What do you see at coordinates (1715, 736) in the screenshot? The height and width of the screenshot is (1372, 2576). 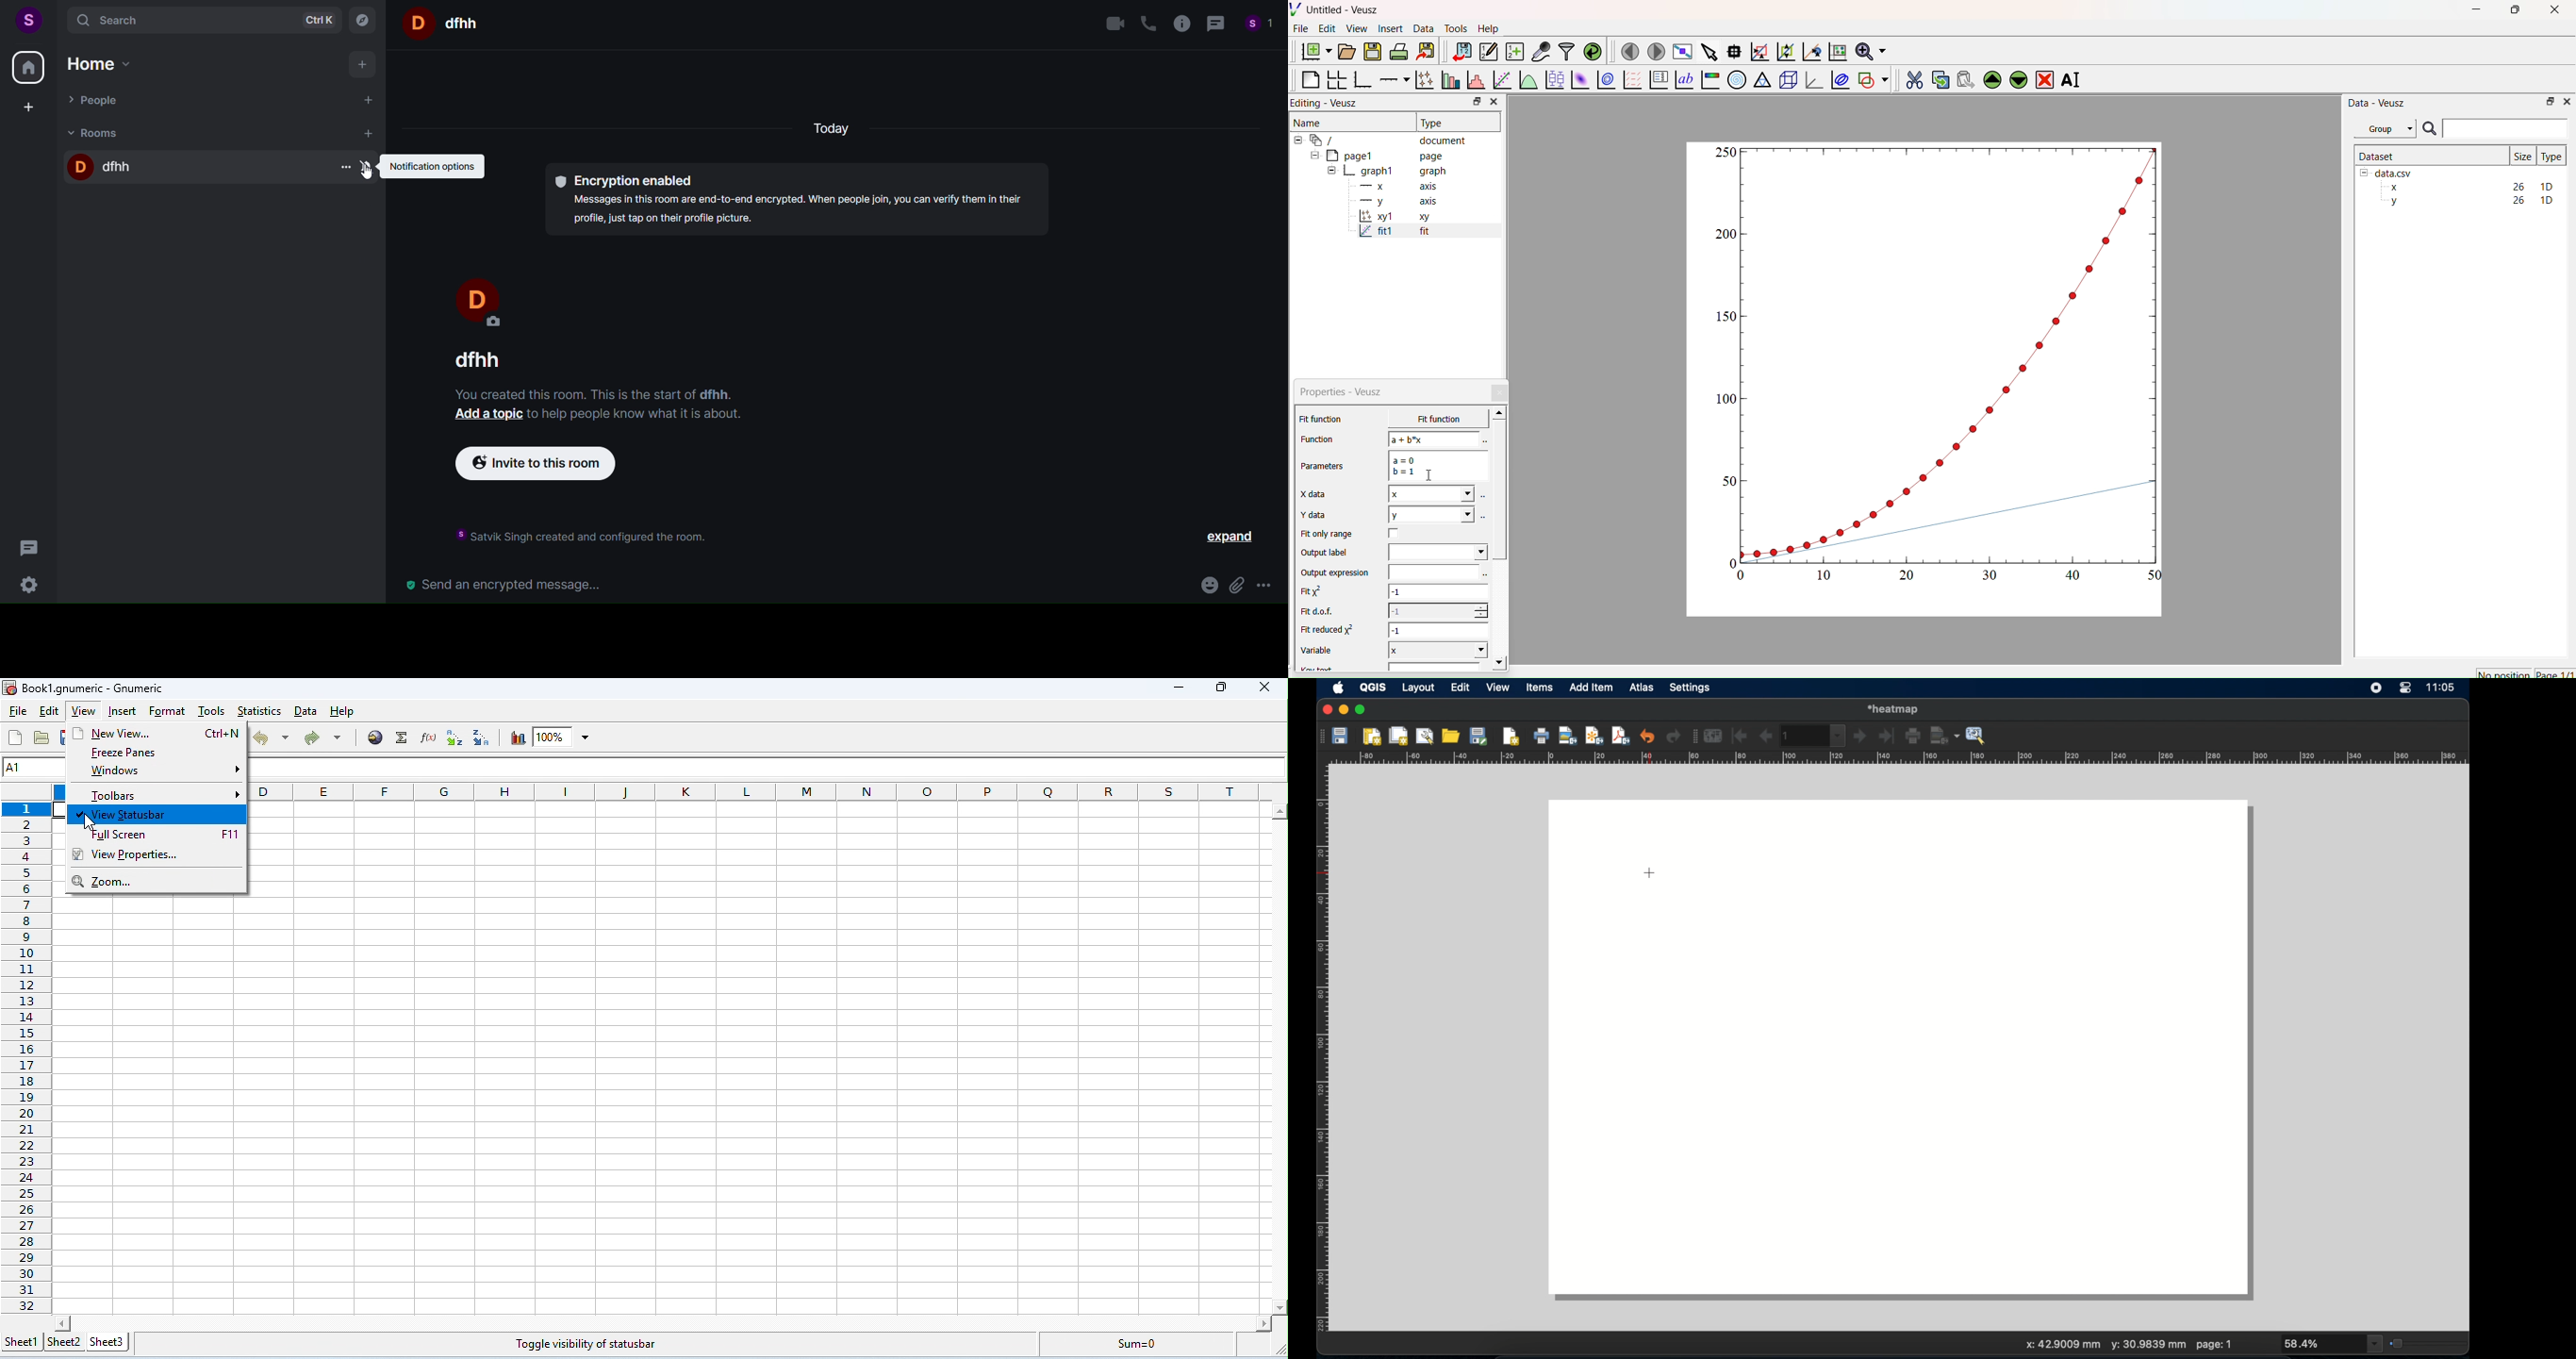 I see `preview atlas` at bounding box center [1715, 736].